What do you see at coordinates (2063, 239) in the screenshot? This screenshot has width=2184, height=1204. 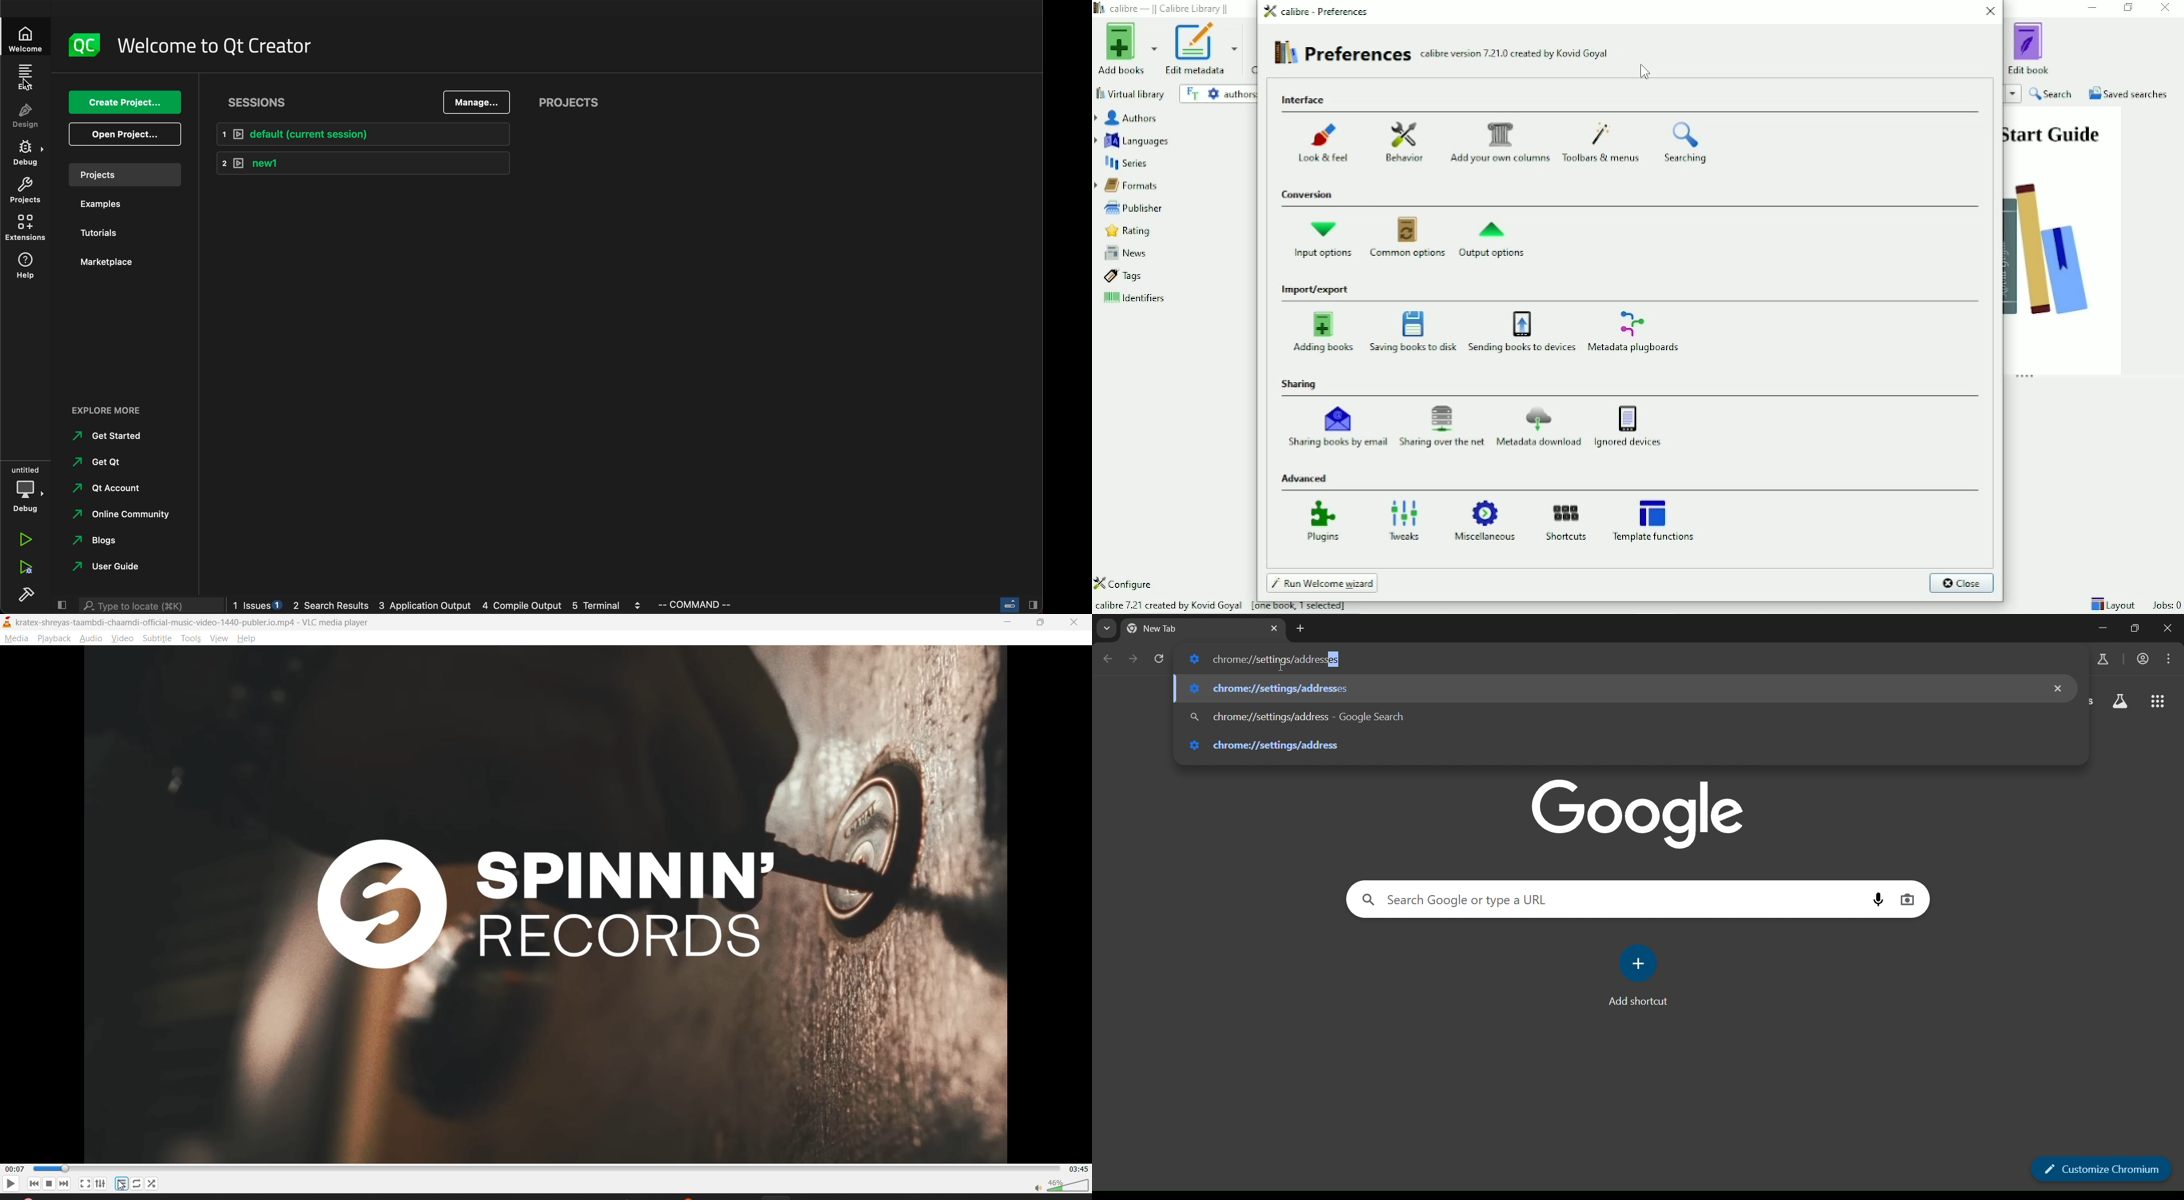 I see `Book preview` at bounding box center [2063, 239].